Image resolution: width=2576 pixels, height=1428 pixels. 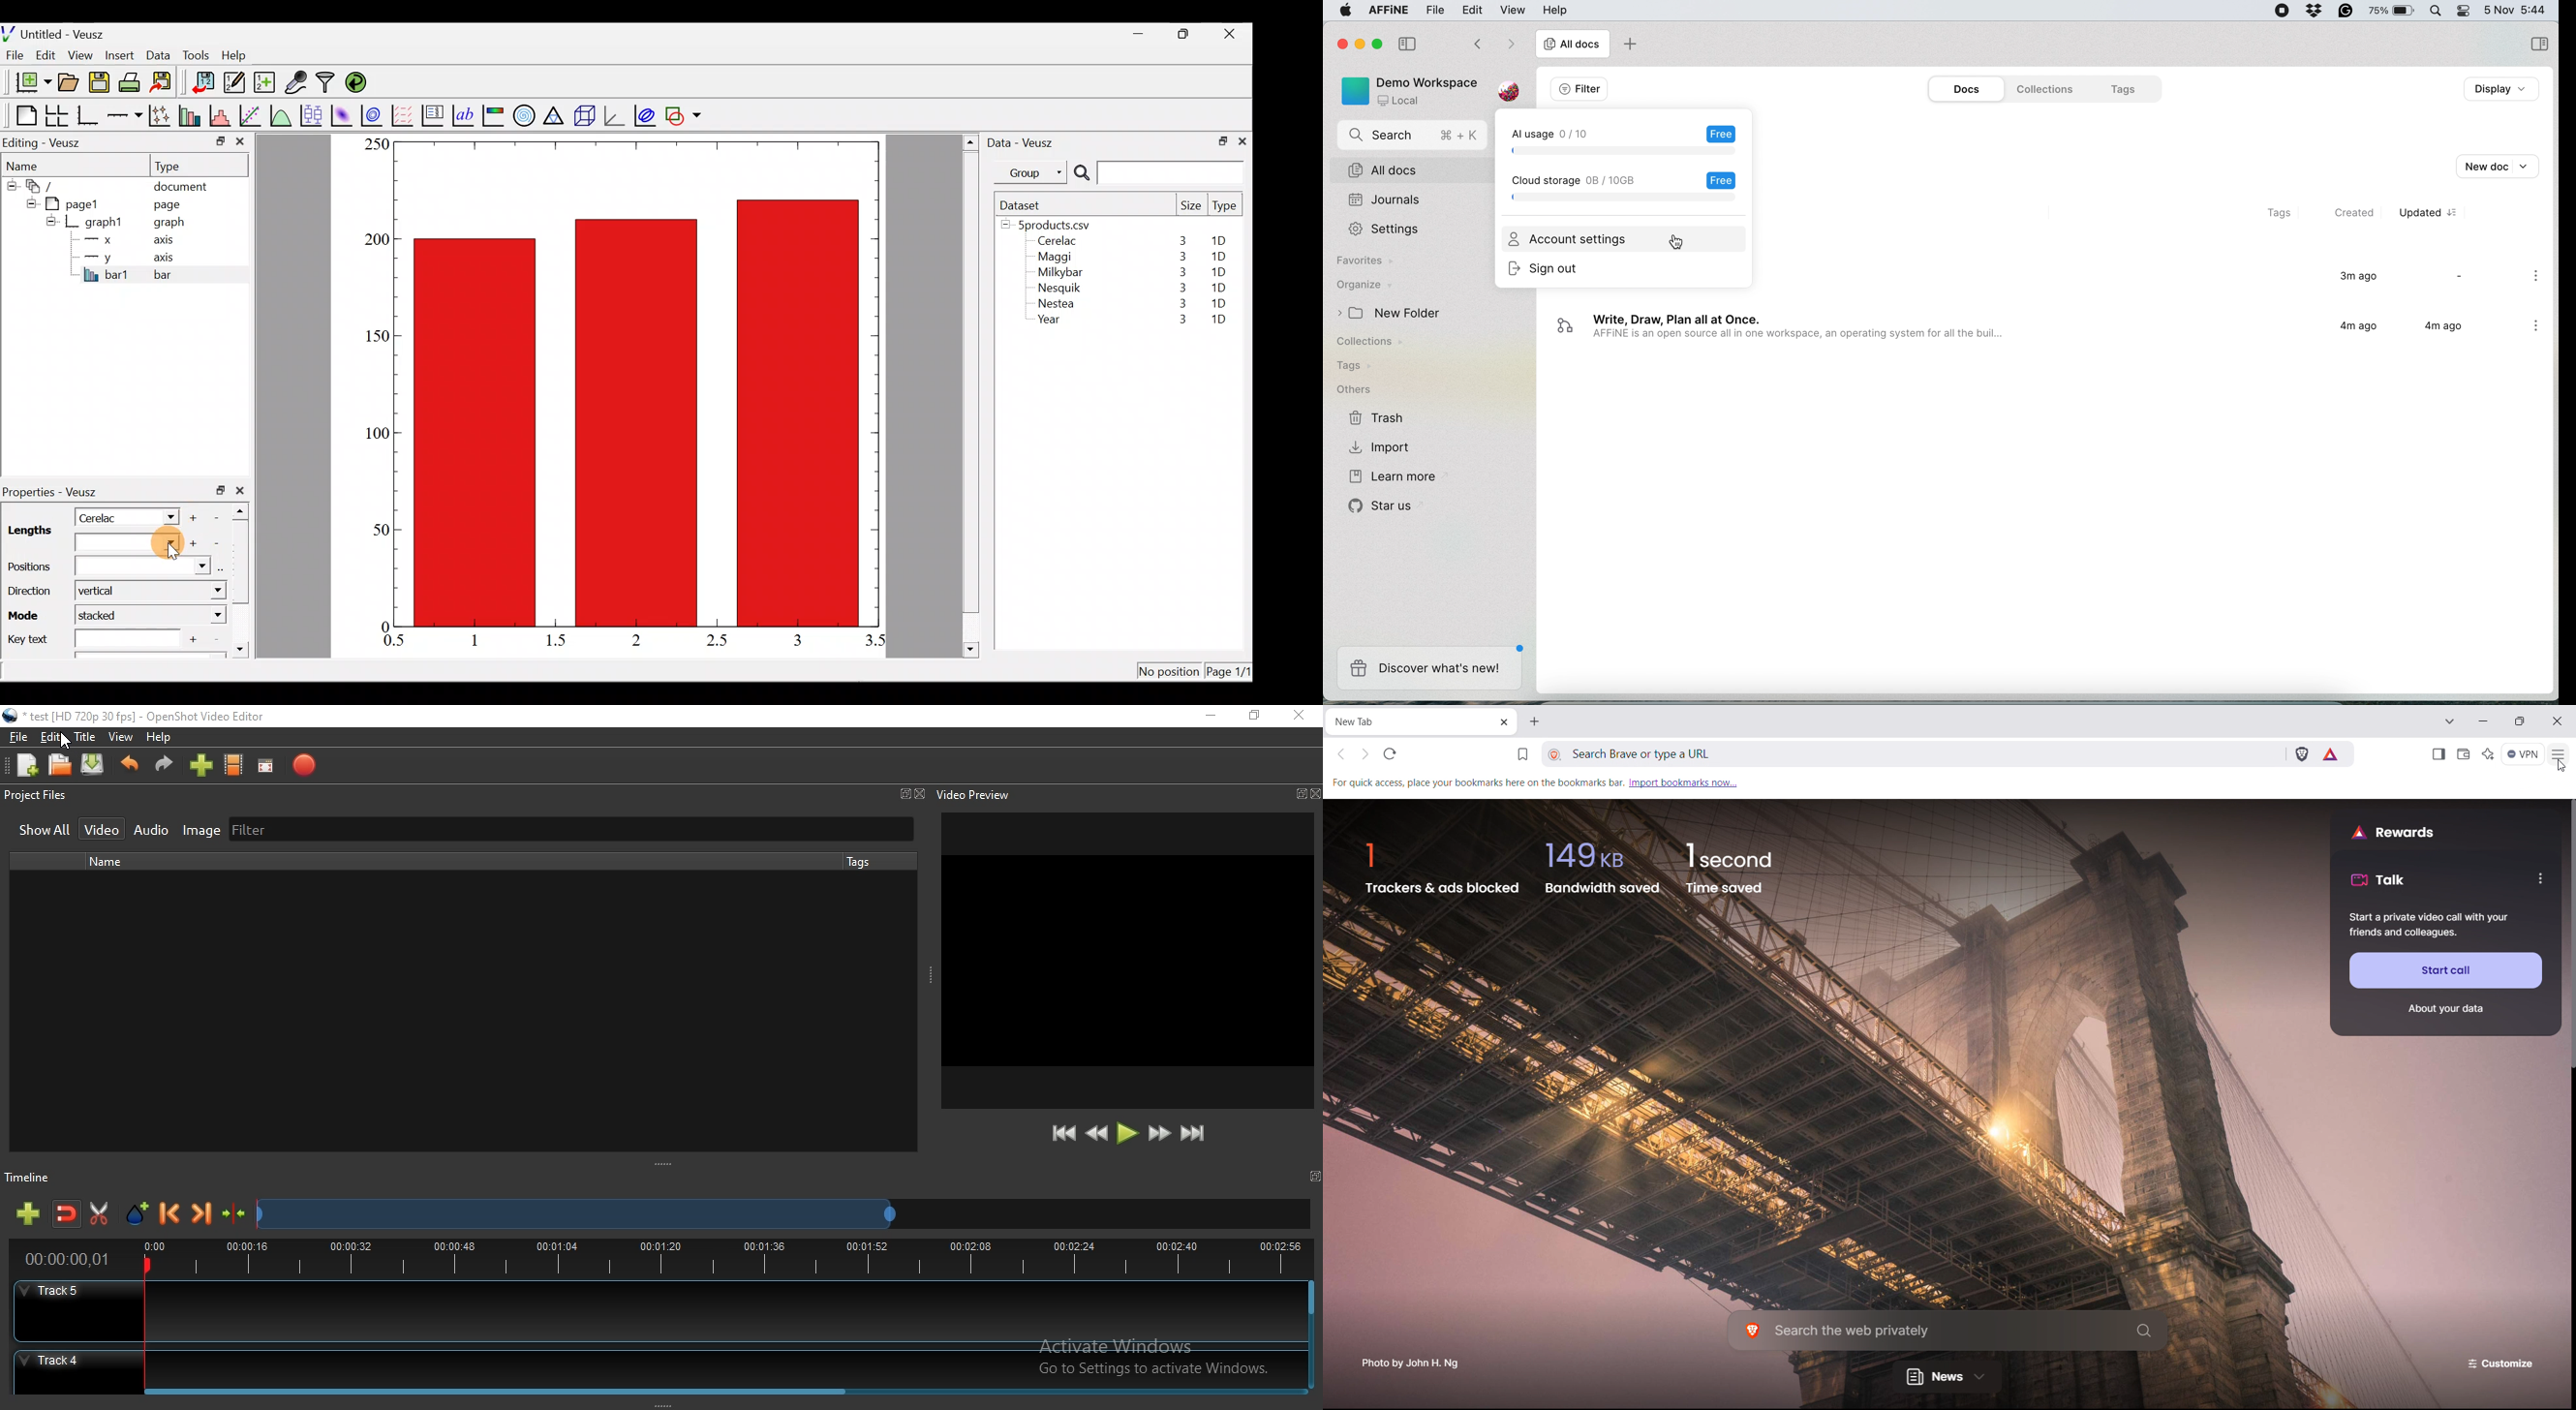 I want to click on Choose profiles, so click(x=234, y=766).